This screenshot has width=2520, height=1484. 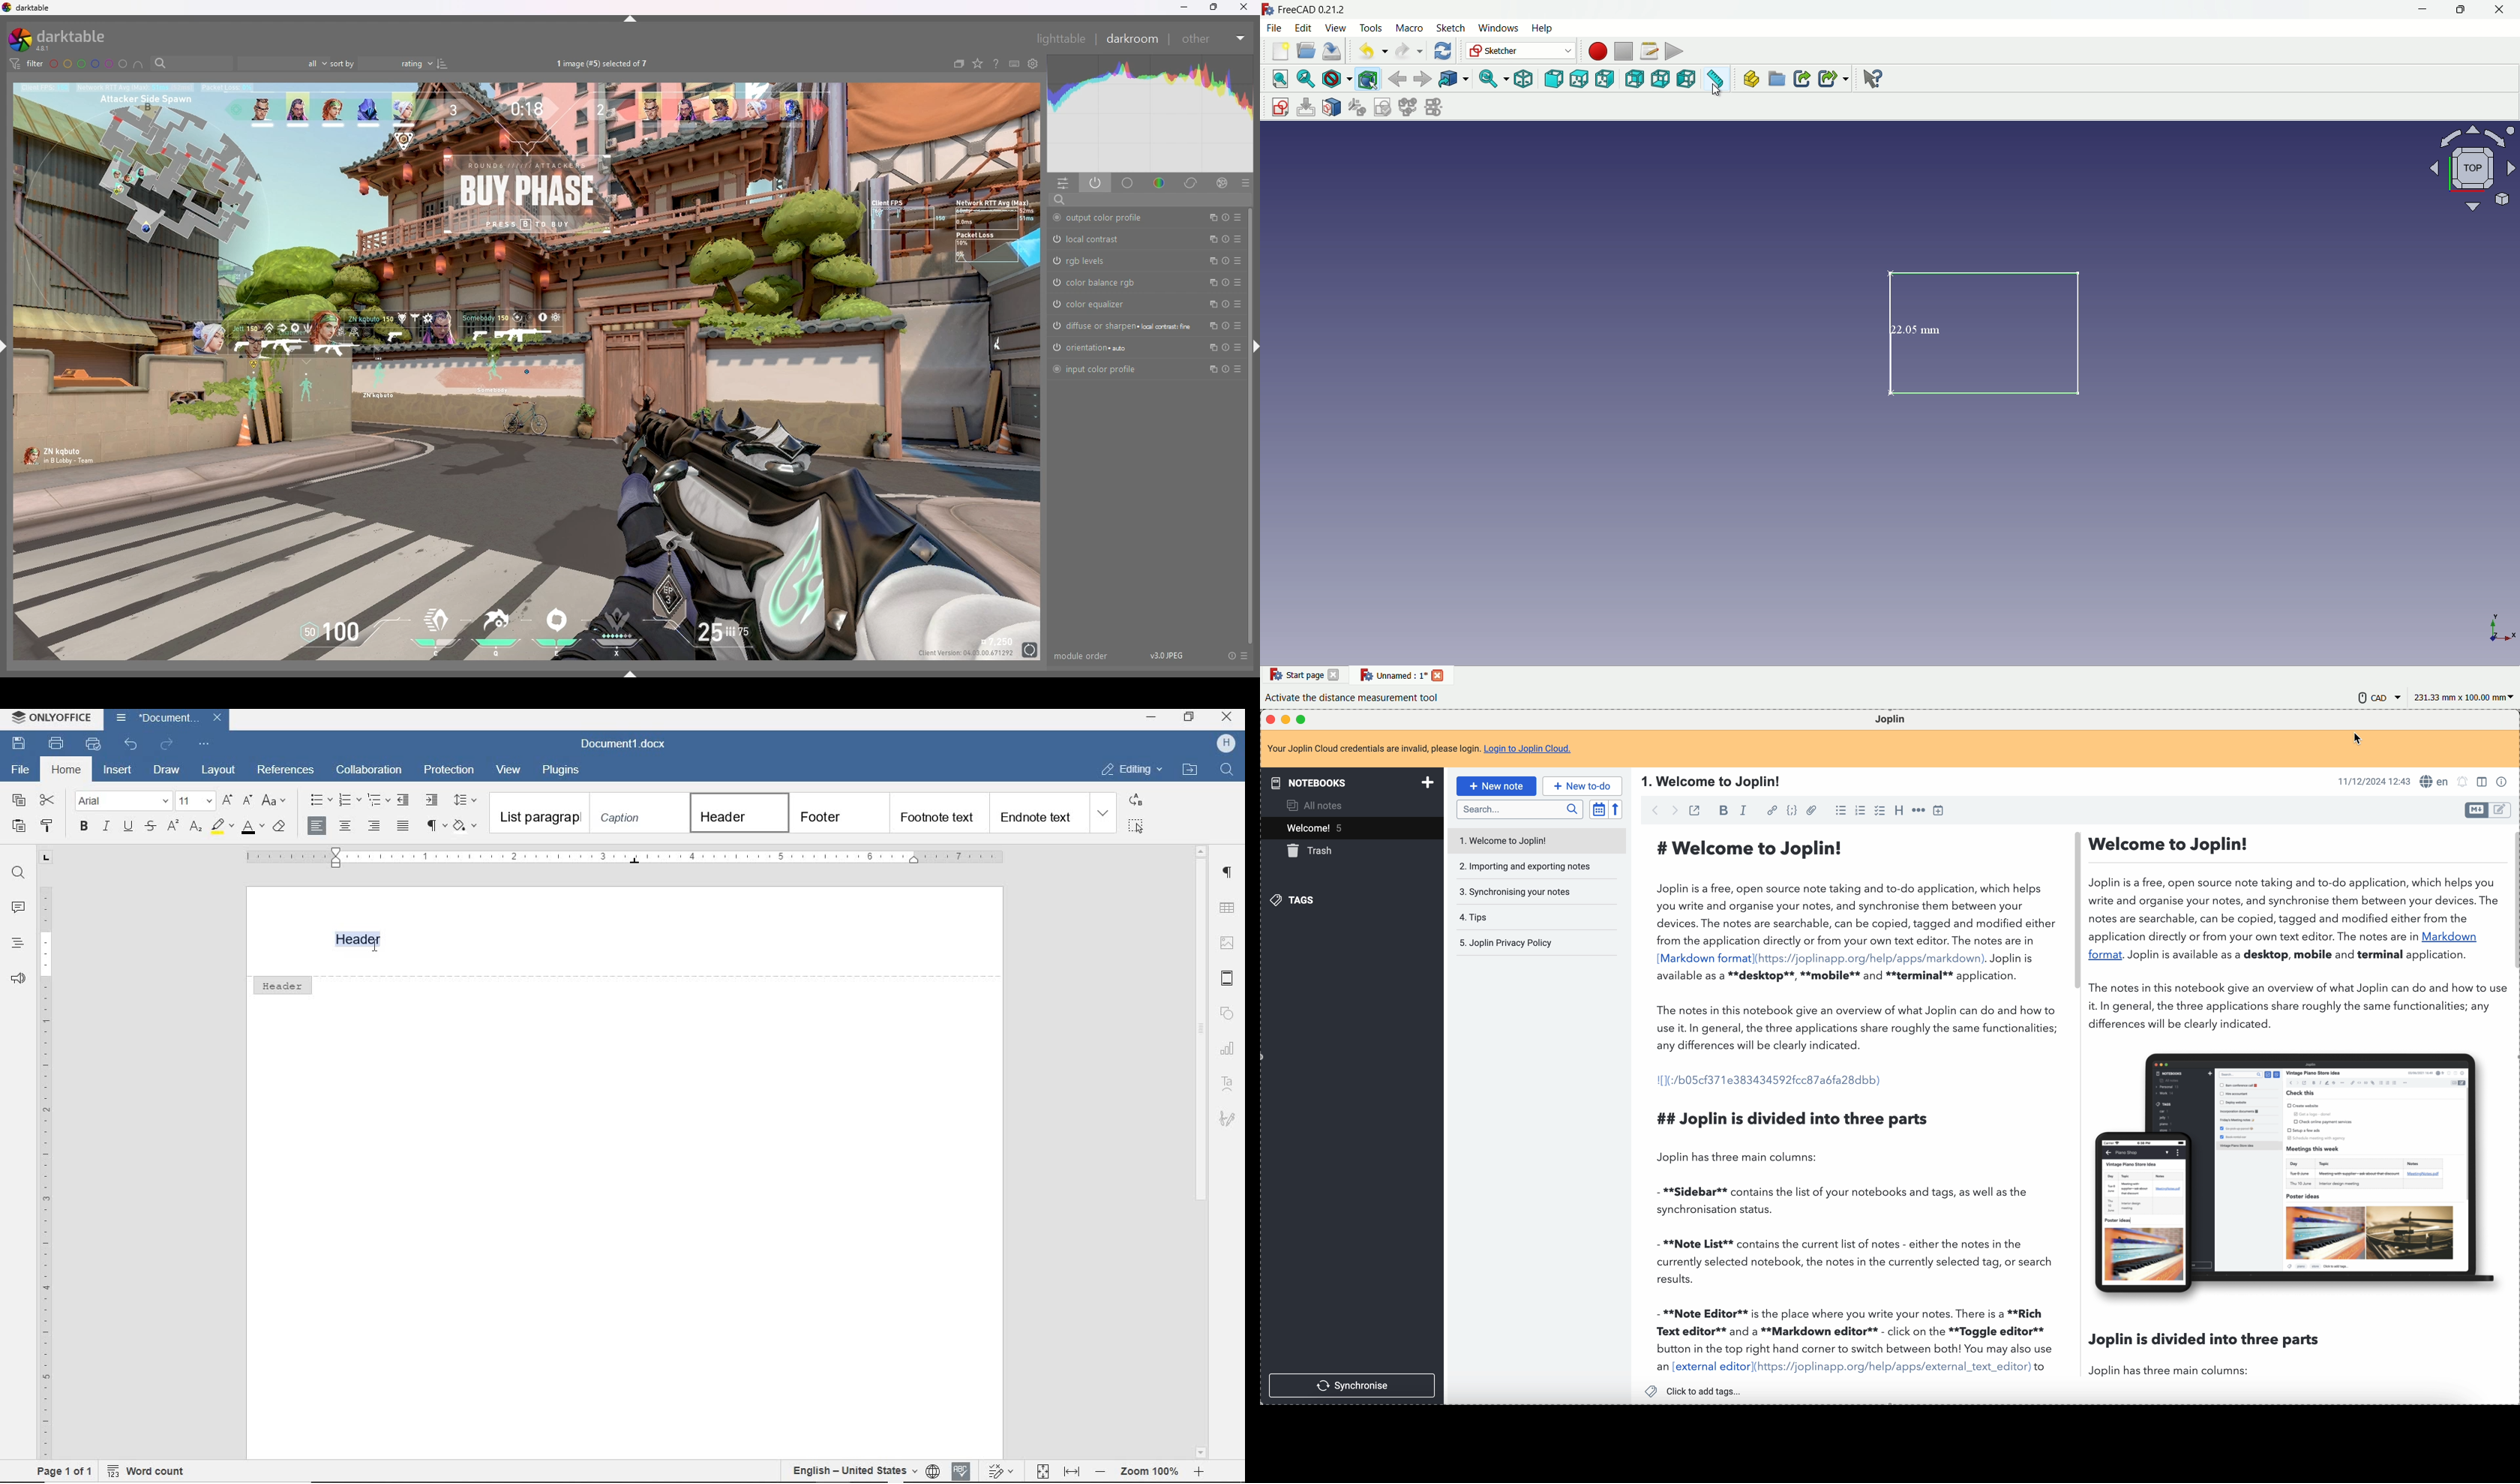 What do you see at coordinates (318, 826) in the screenshot?
I see `align left` at bounding box center [318, 826].